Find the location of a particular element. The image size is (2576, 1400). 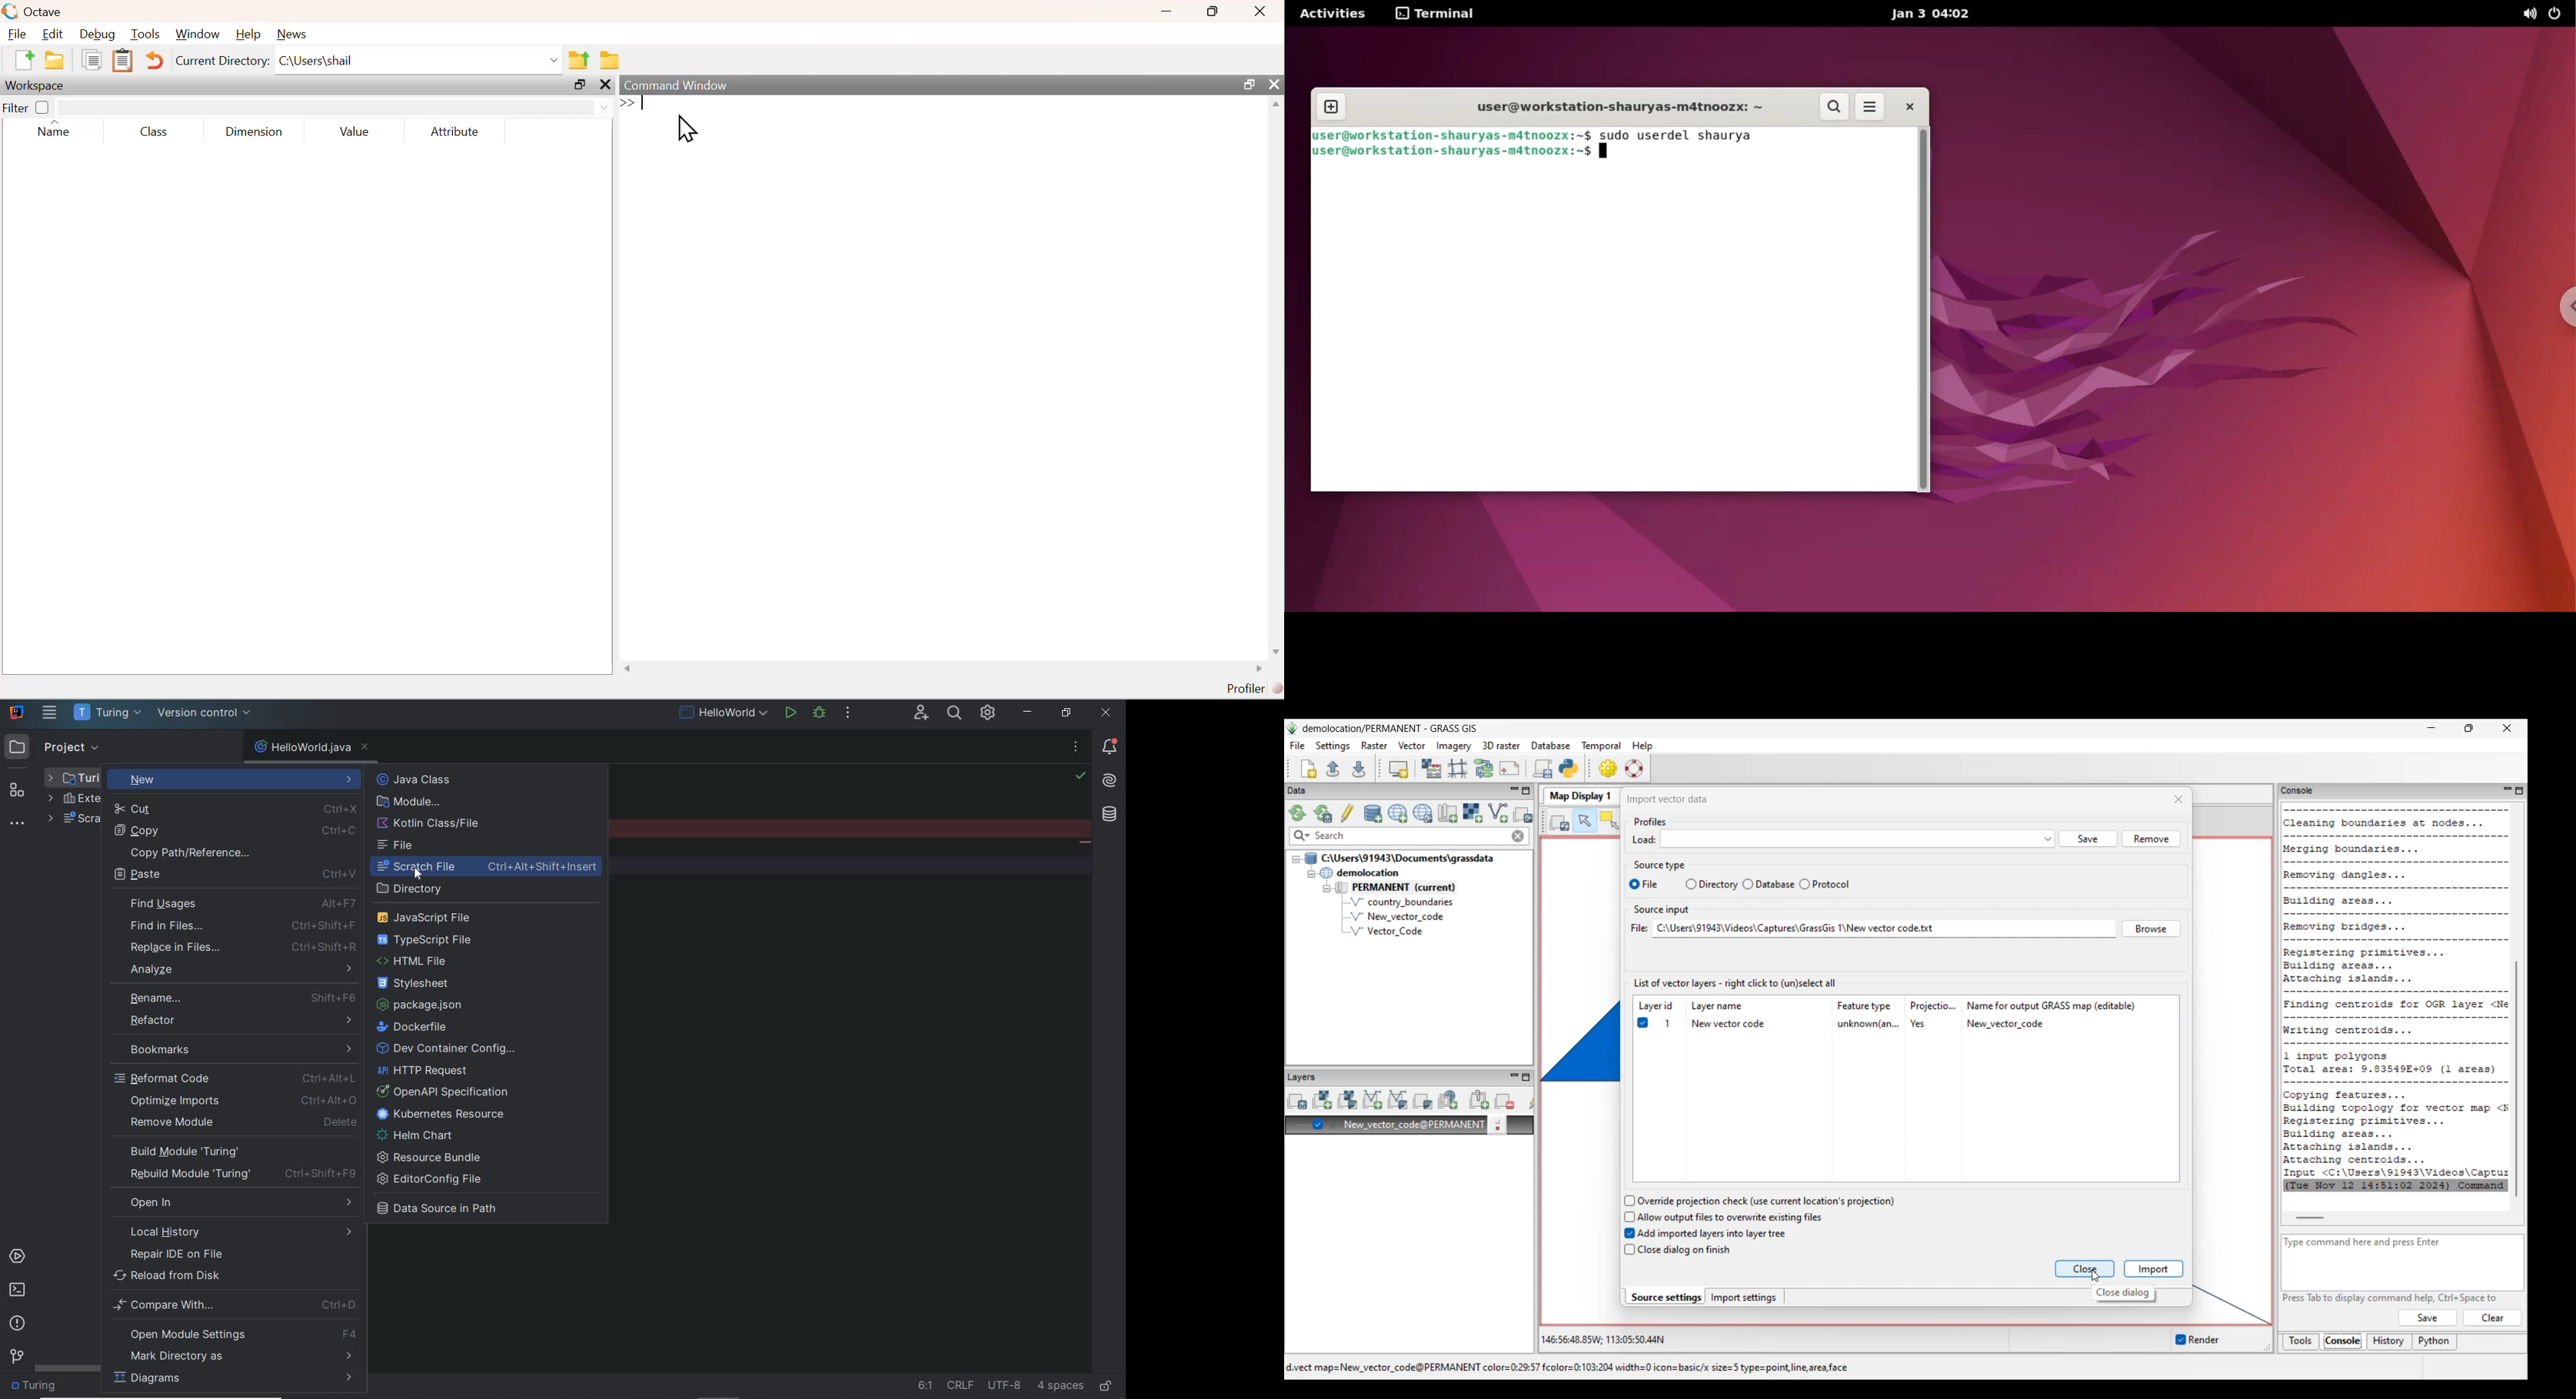

Name is located at coordinates (59, 130).